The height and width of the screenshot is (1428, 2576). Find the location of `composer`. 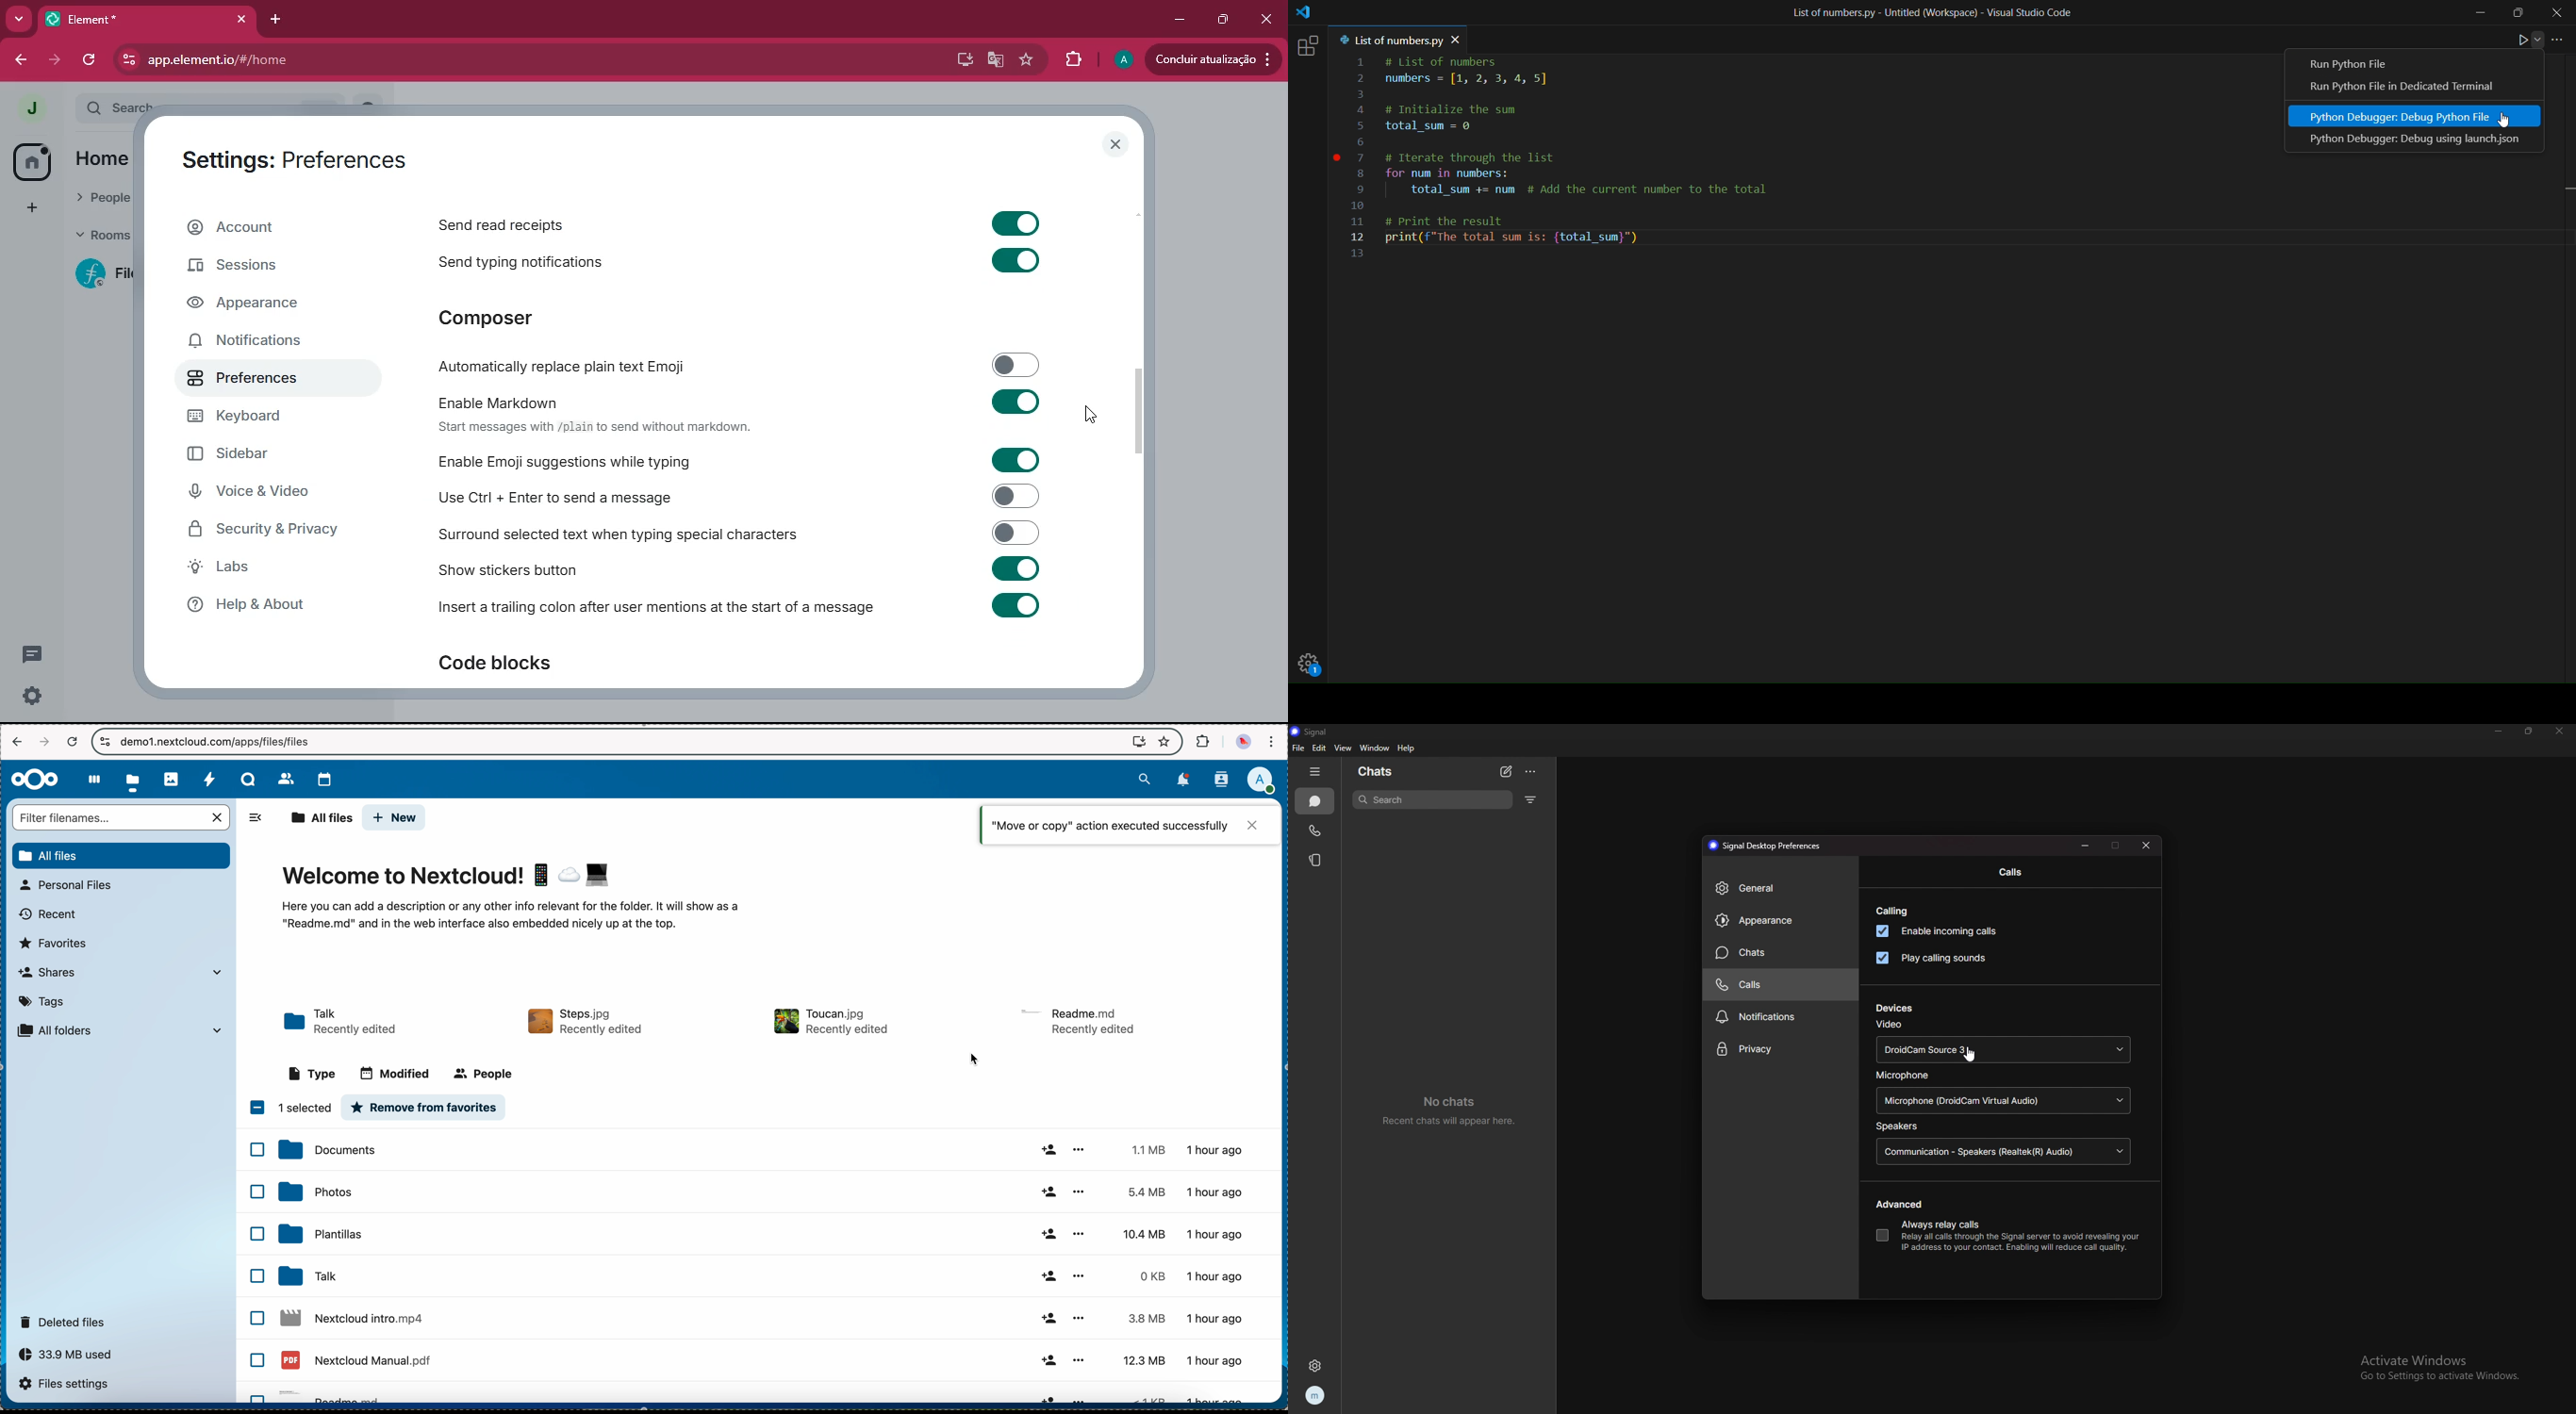

composer is located at coordinates (514, 321).